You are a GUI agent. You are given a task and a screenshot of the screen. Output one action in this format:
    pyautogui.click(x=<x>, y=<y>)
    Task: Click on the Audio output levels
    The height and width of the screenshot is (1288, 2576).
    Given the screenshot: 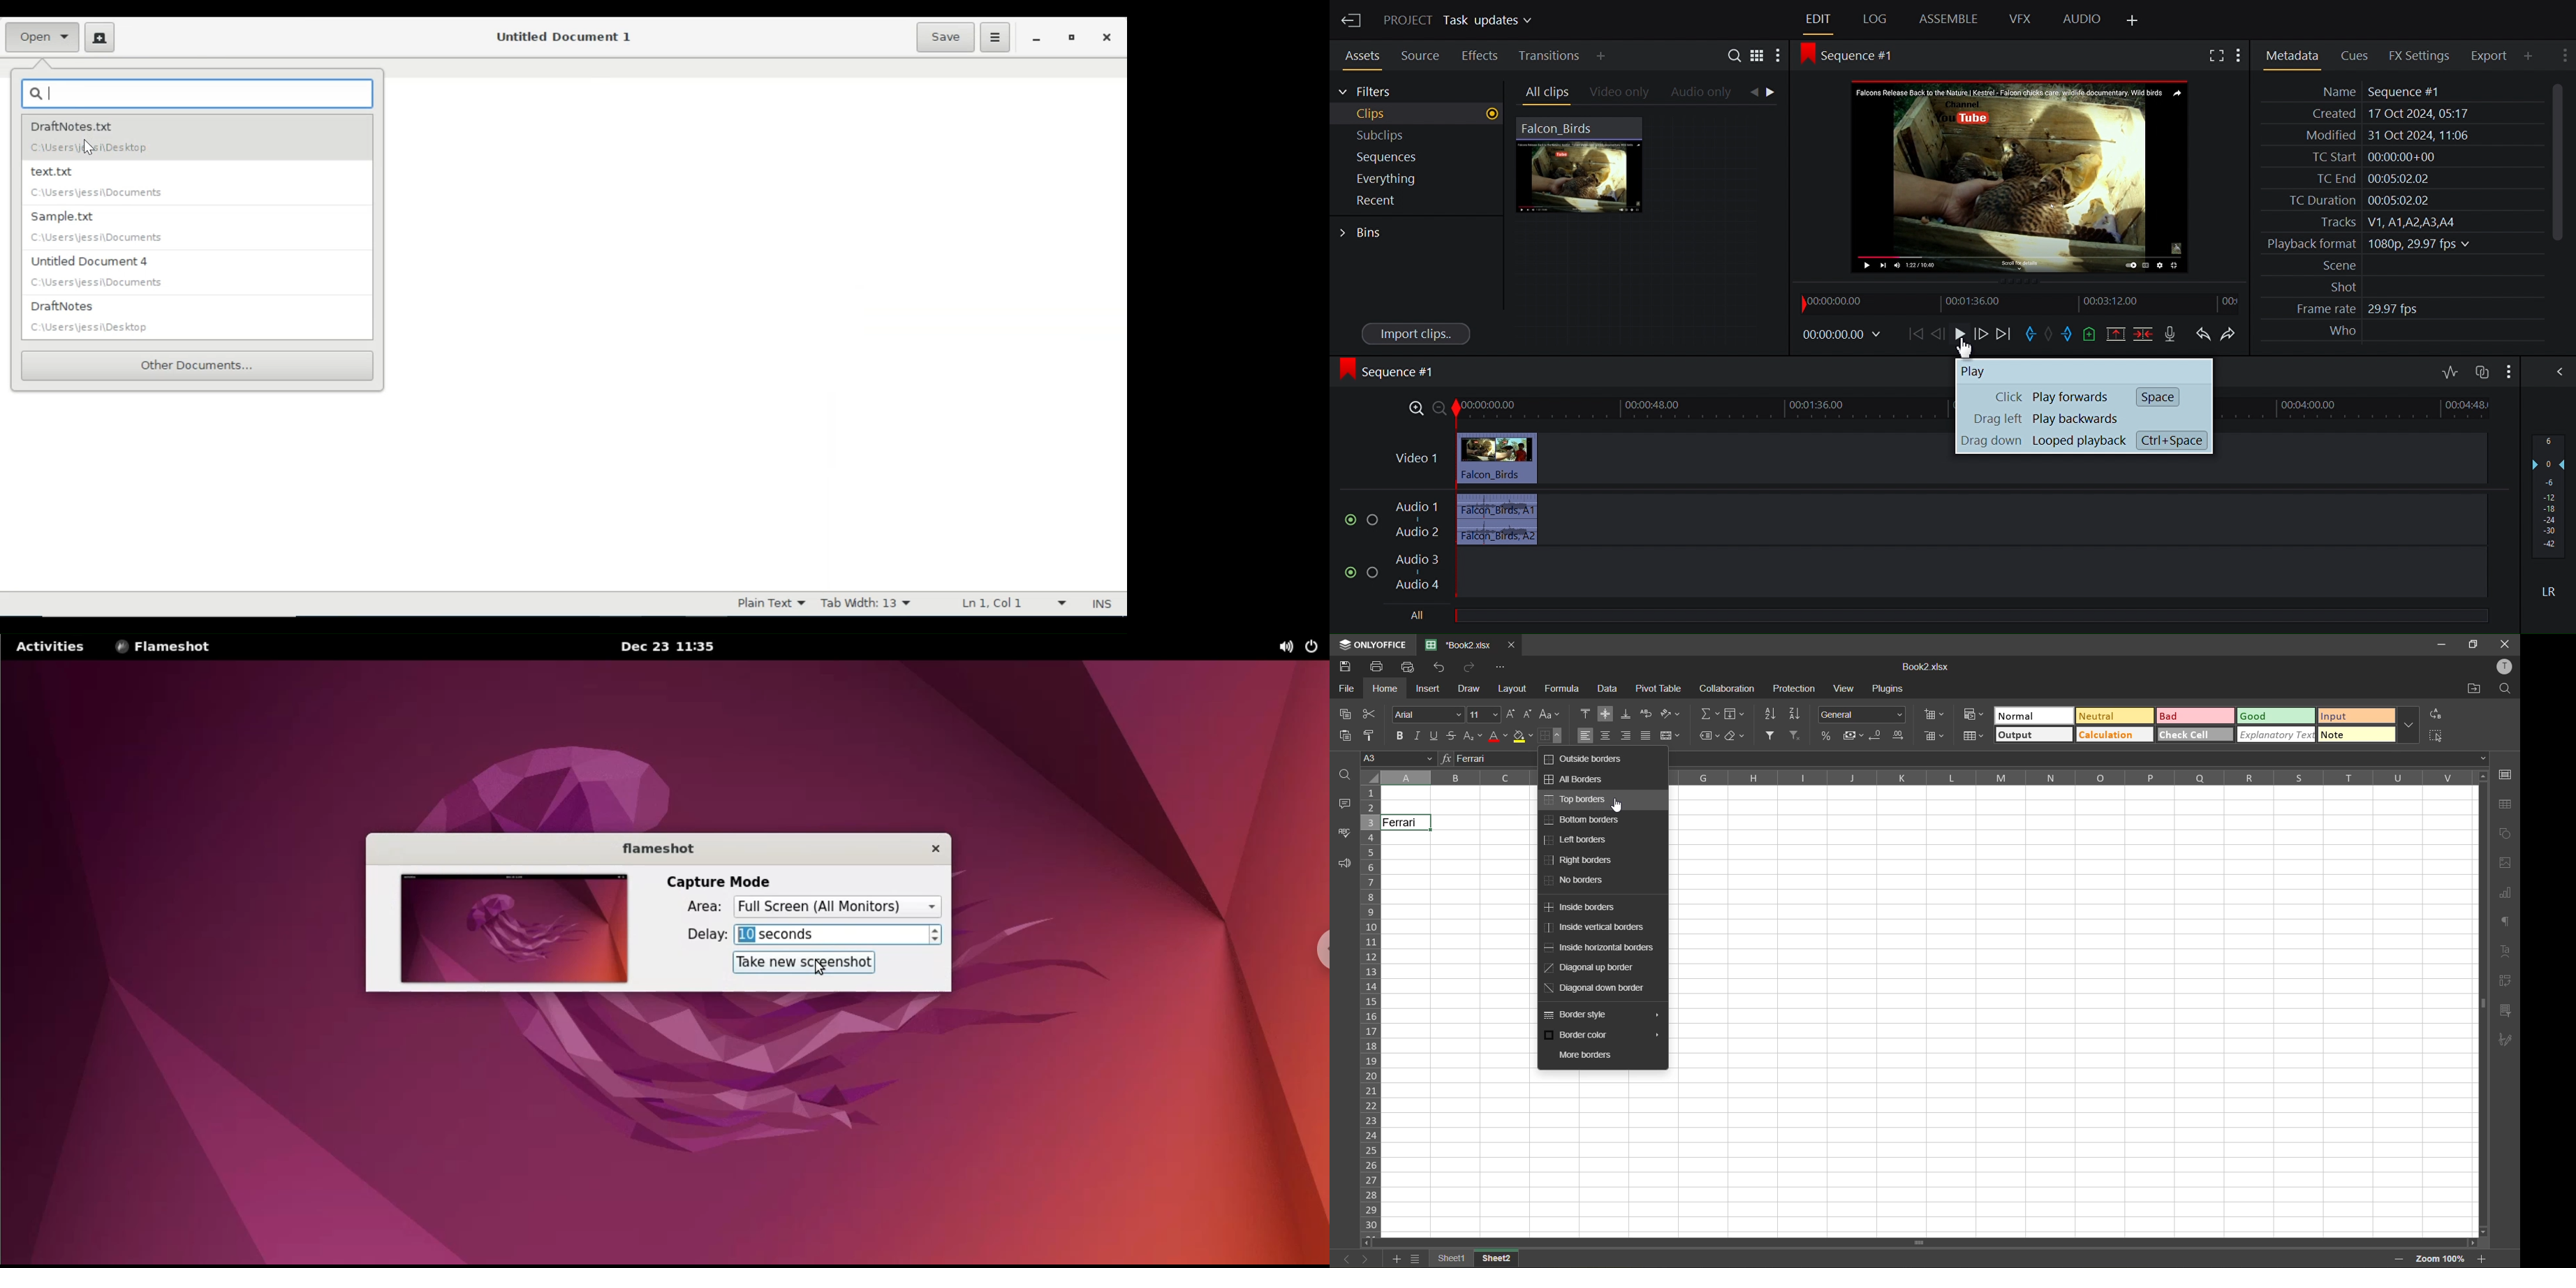 What is the action you would take?
    pyautogui.click(x=2552, y=493)
    